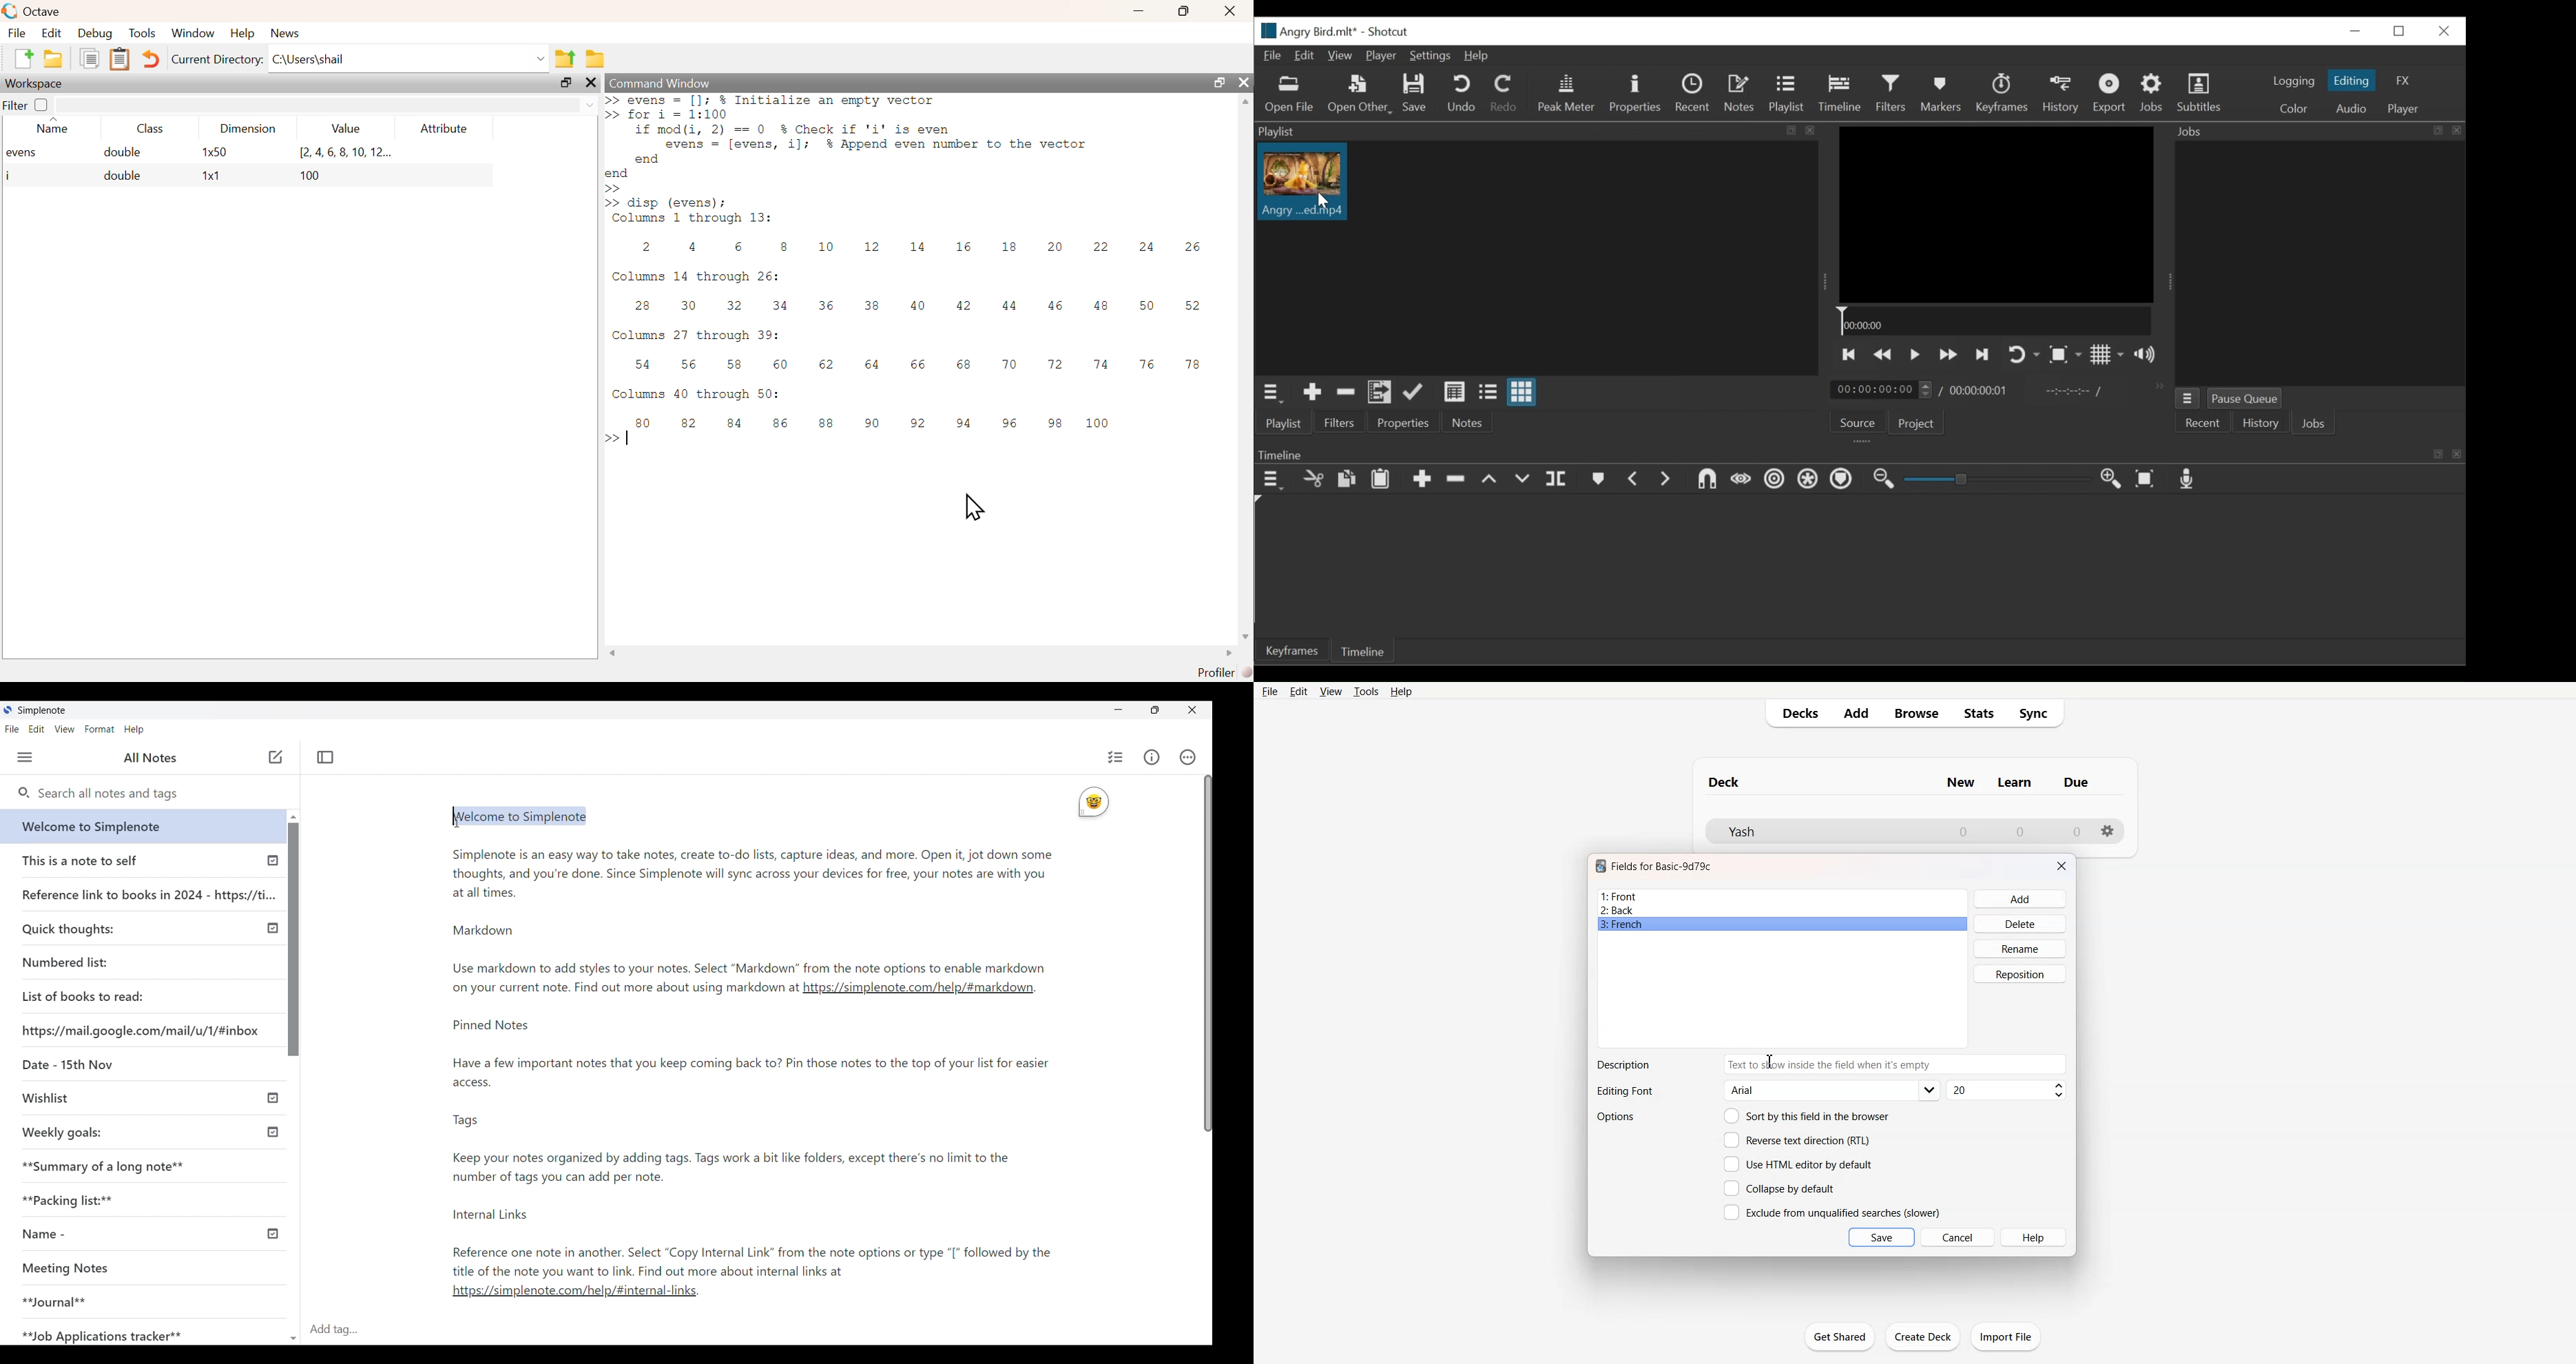 This screenshot has width=2576, height=1372. Describe the element at coordinates (1725, 782) in the screenshot. I see `Text 1` at that location.